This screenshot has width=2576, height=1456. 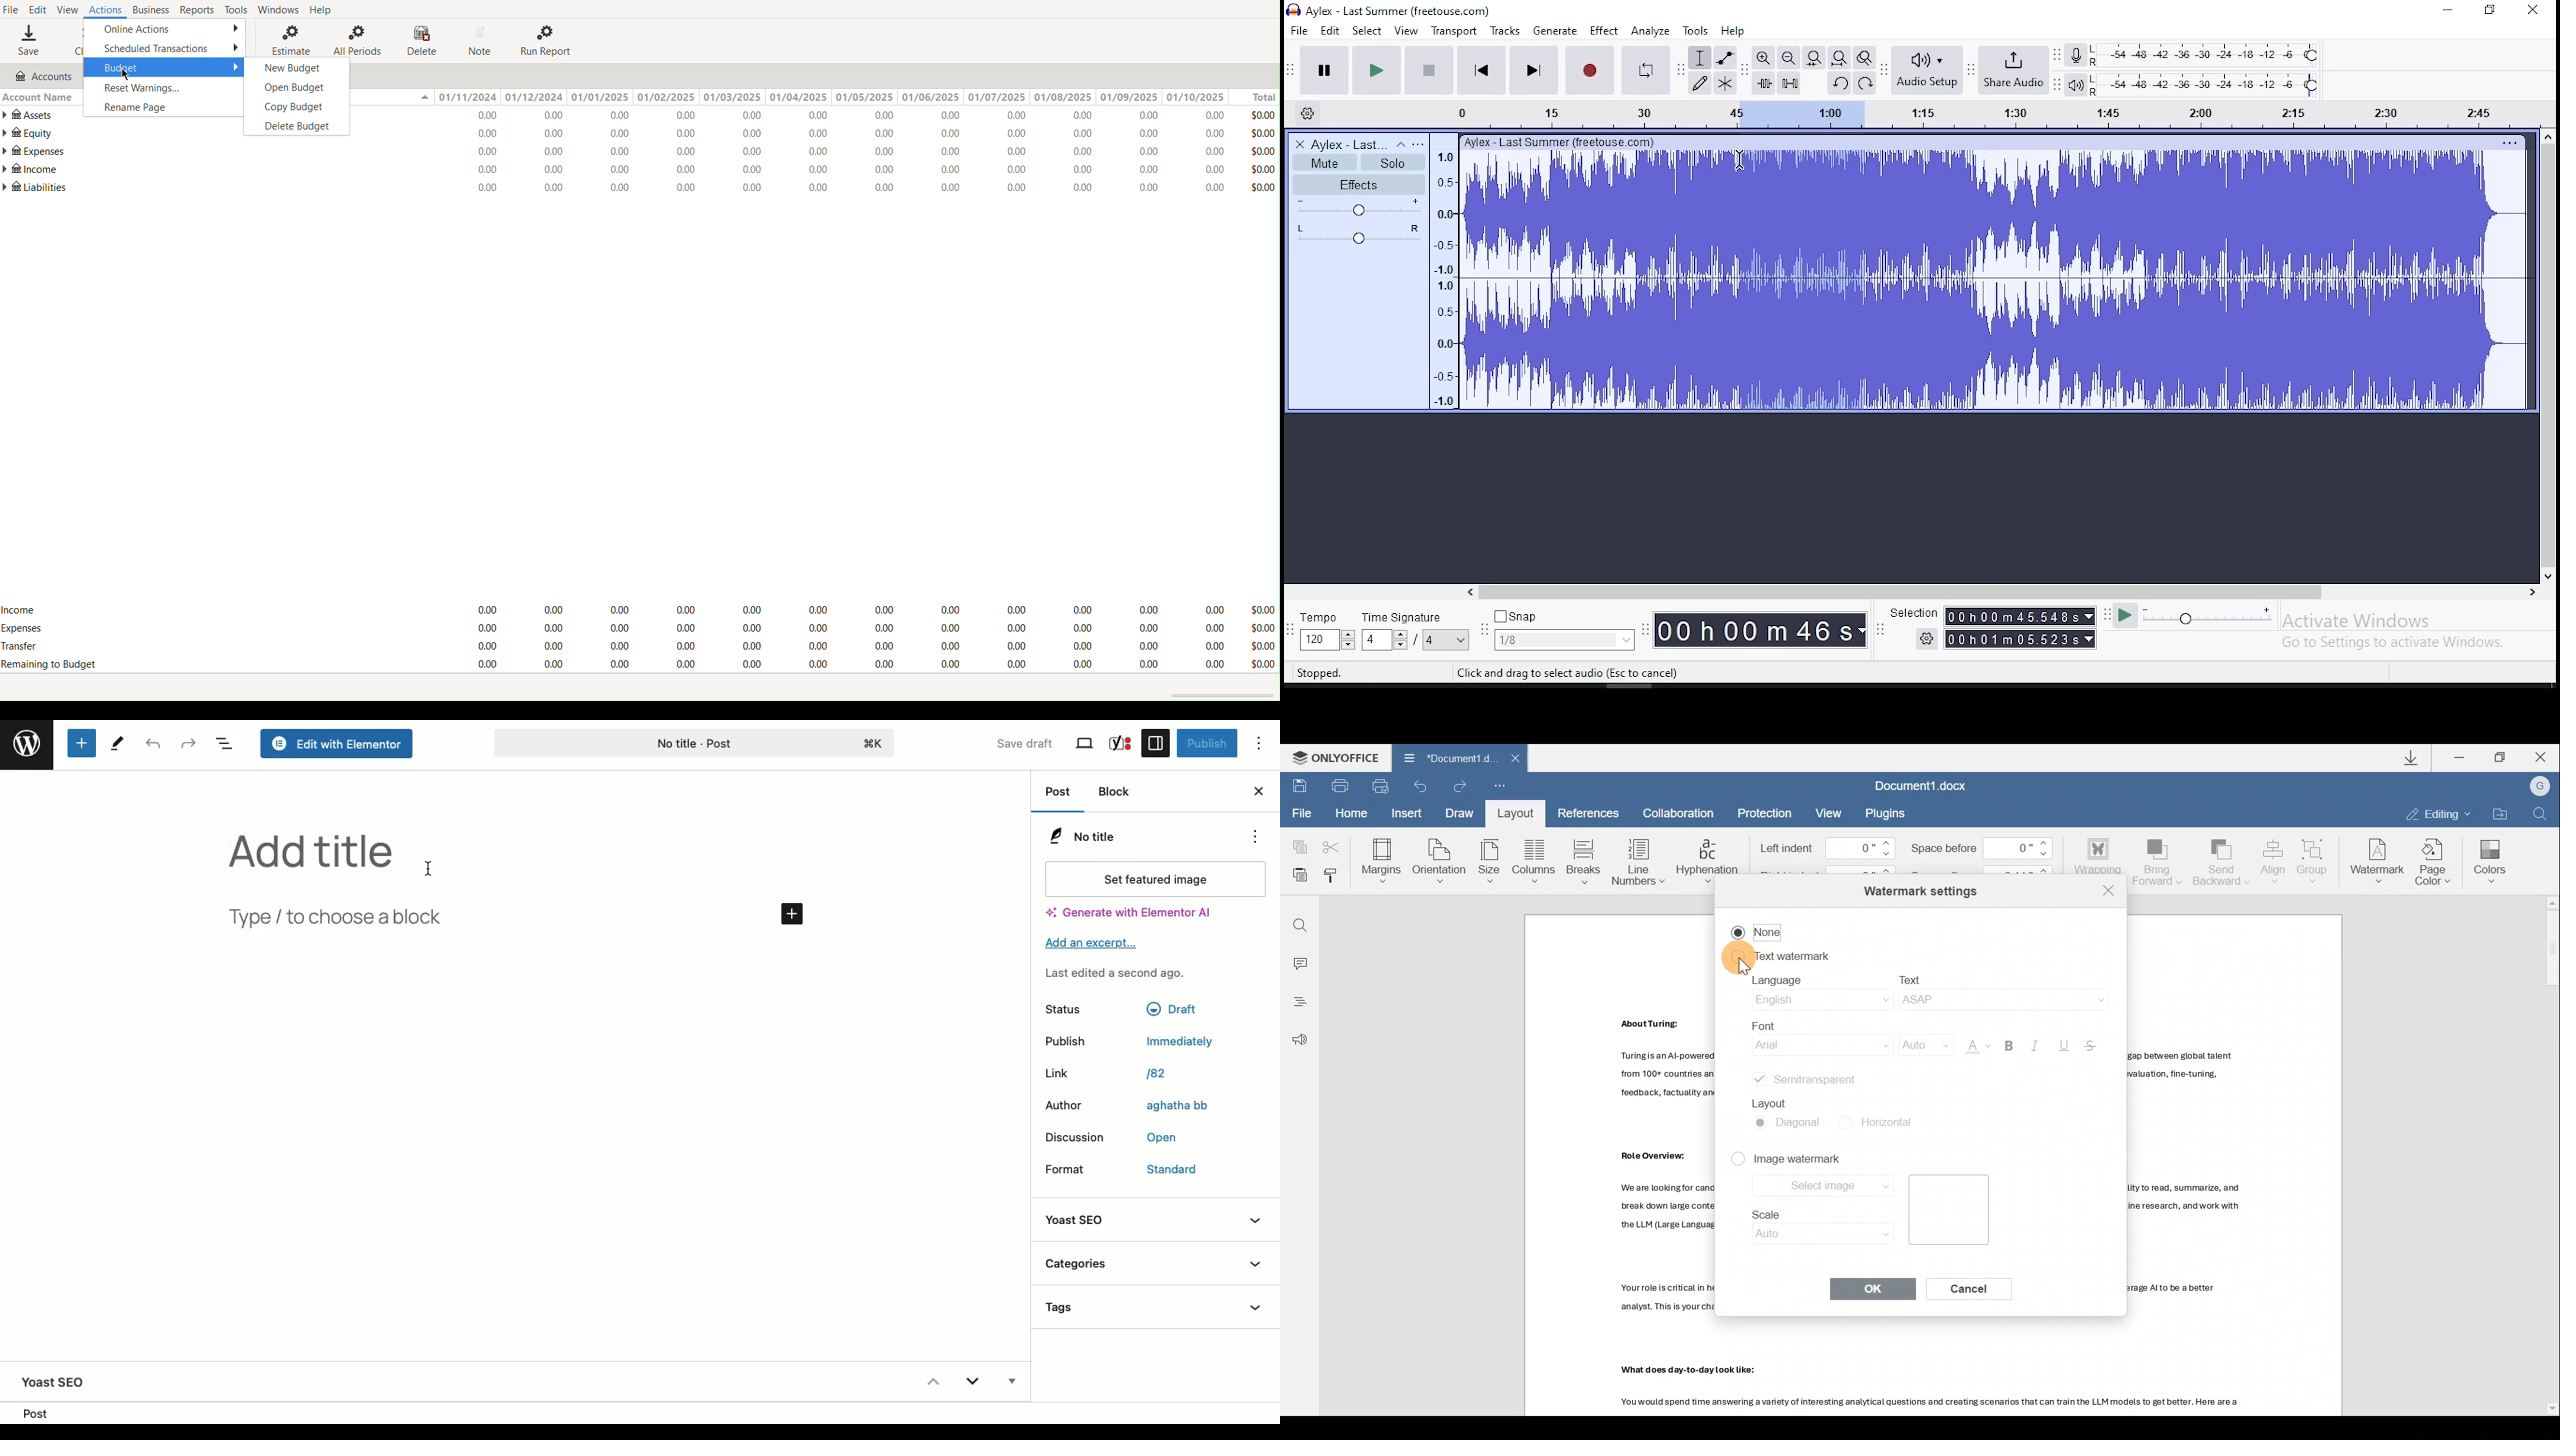 What do you see at coordinates (2039, 1045) in the screenshot?
I see `Italic` at bounding box center [2039, 1045].